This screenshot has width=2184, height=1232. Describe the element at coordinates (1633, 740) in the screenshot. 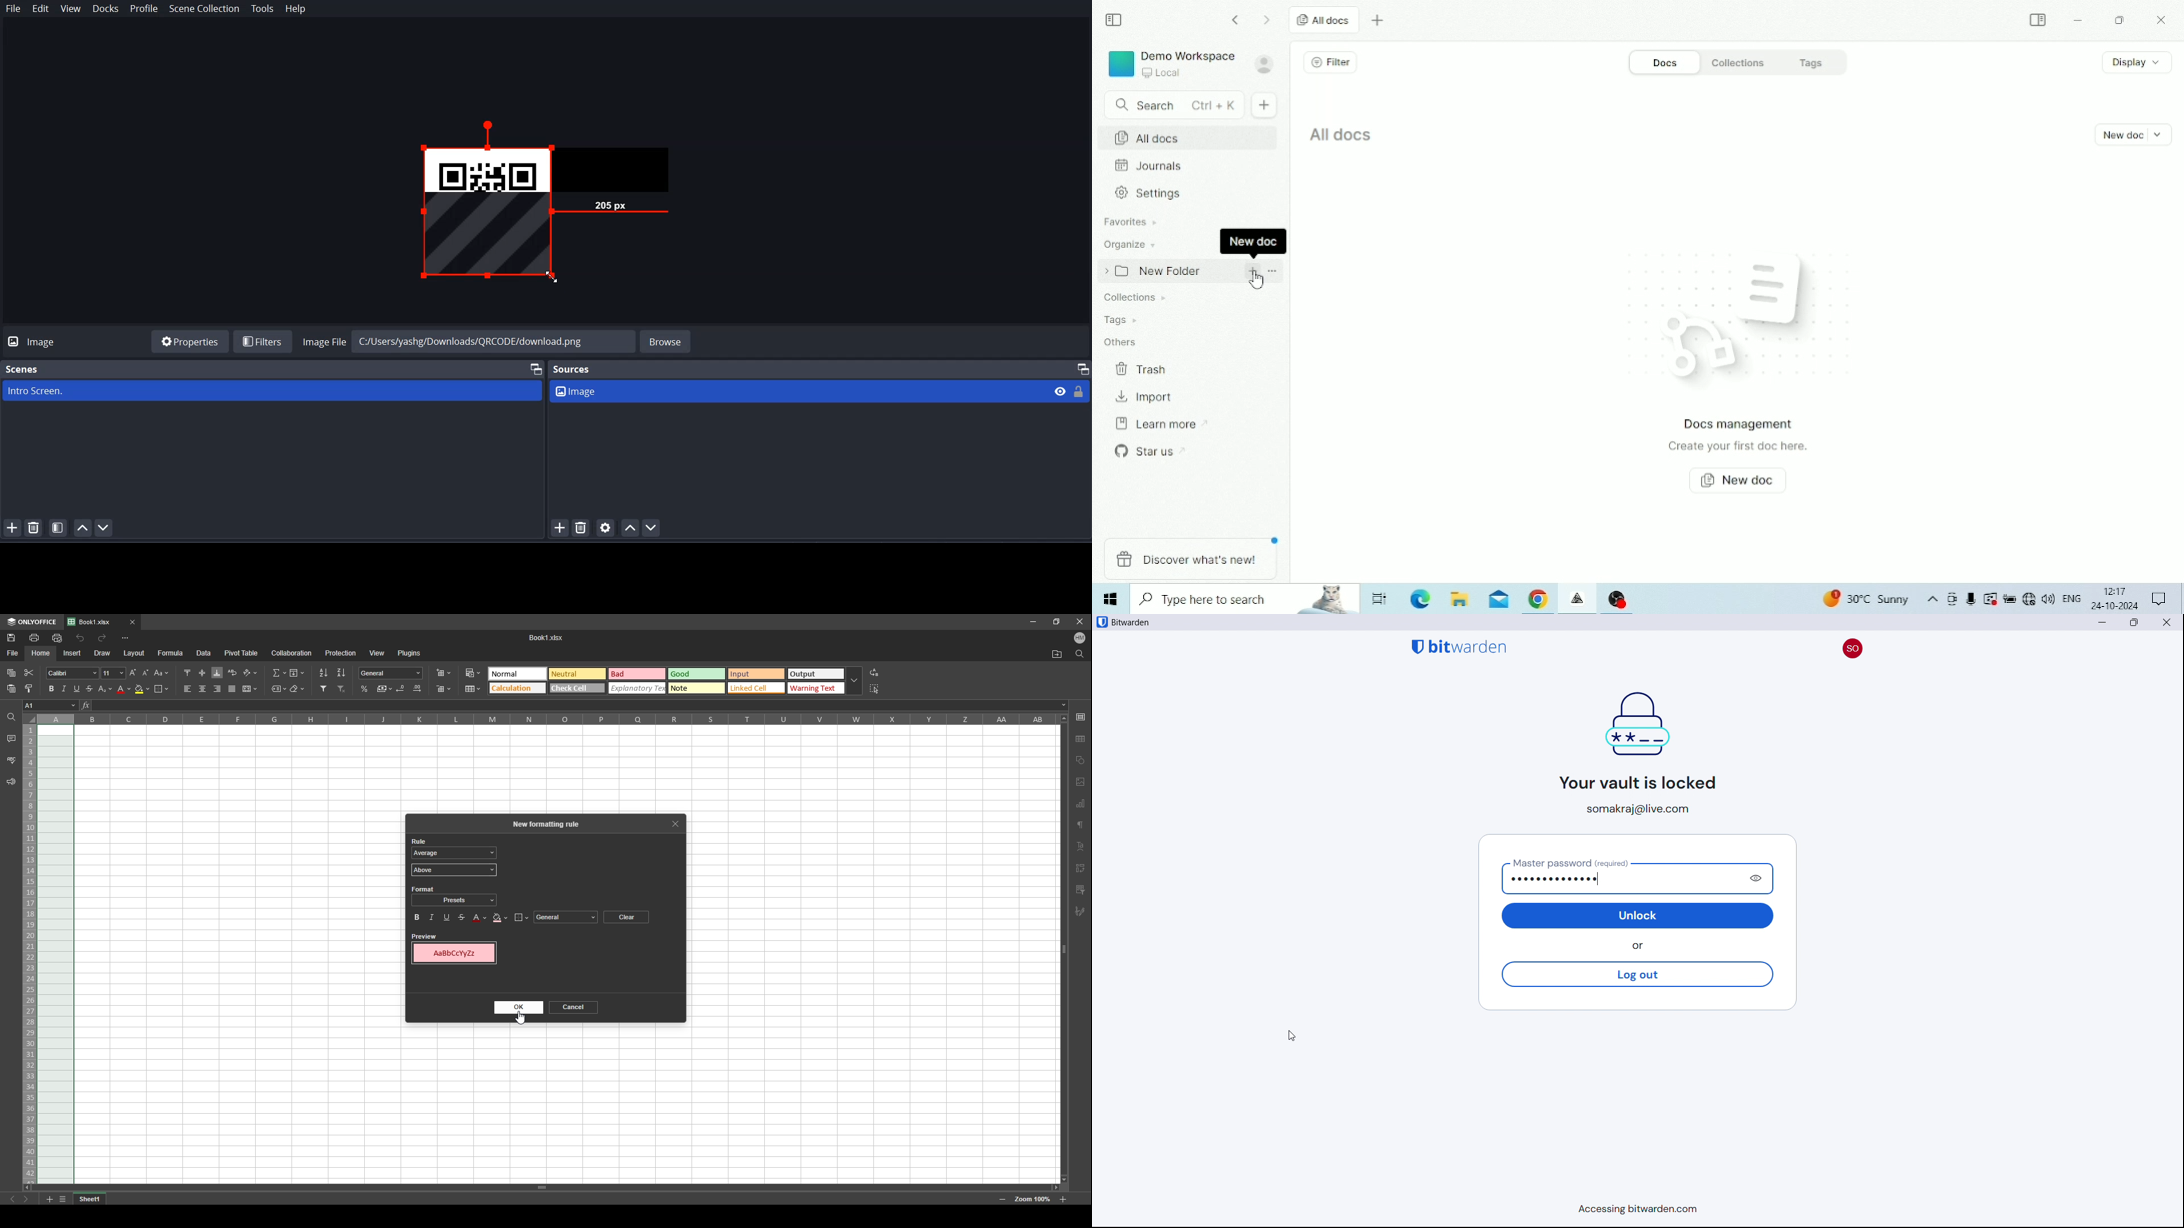

I see `vault is locked` at that location.